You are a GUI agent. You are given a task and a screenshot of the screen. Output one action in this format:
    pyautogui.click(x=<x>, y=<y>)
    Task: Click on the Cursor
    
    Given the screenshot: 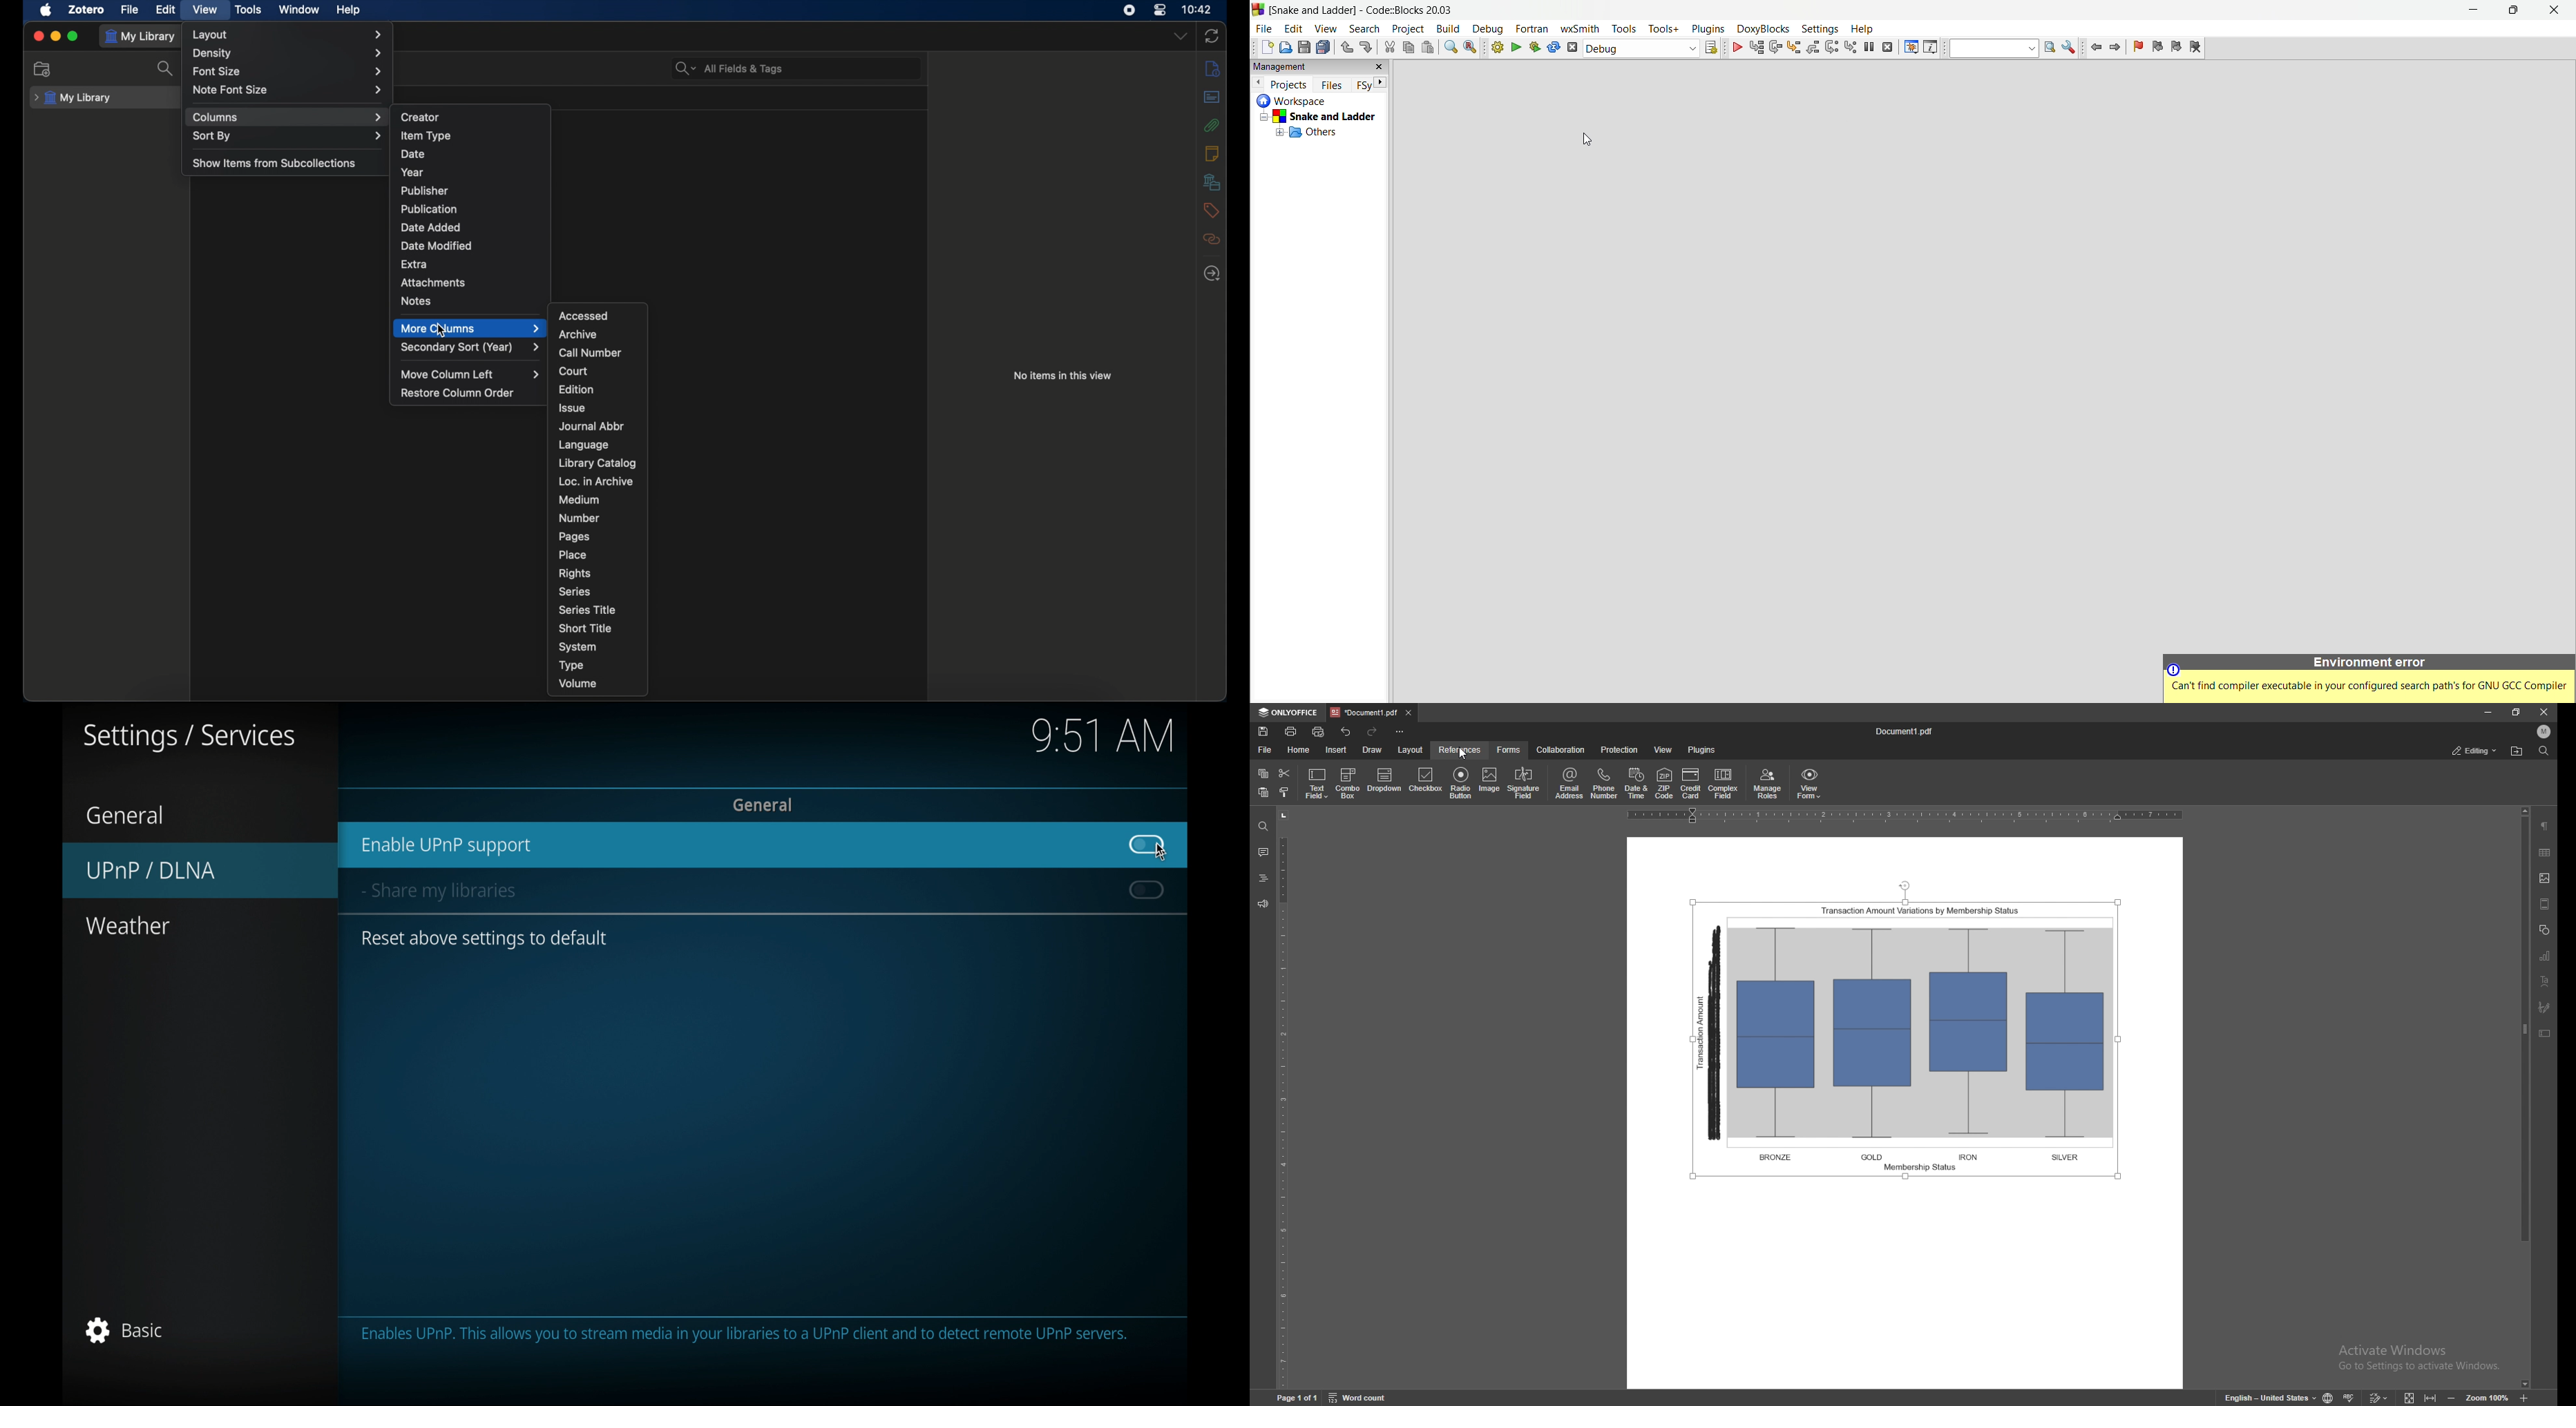 What is the action you would take?
    pyautogui.click(x=1166, y=853)
    